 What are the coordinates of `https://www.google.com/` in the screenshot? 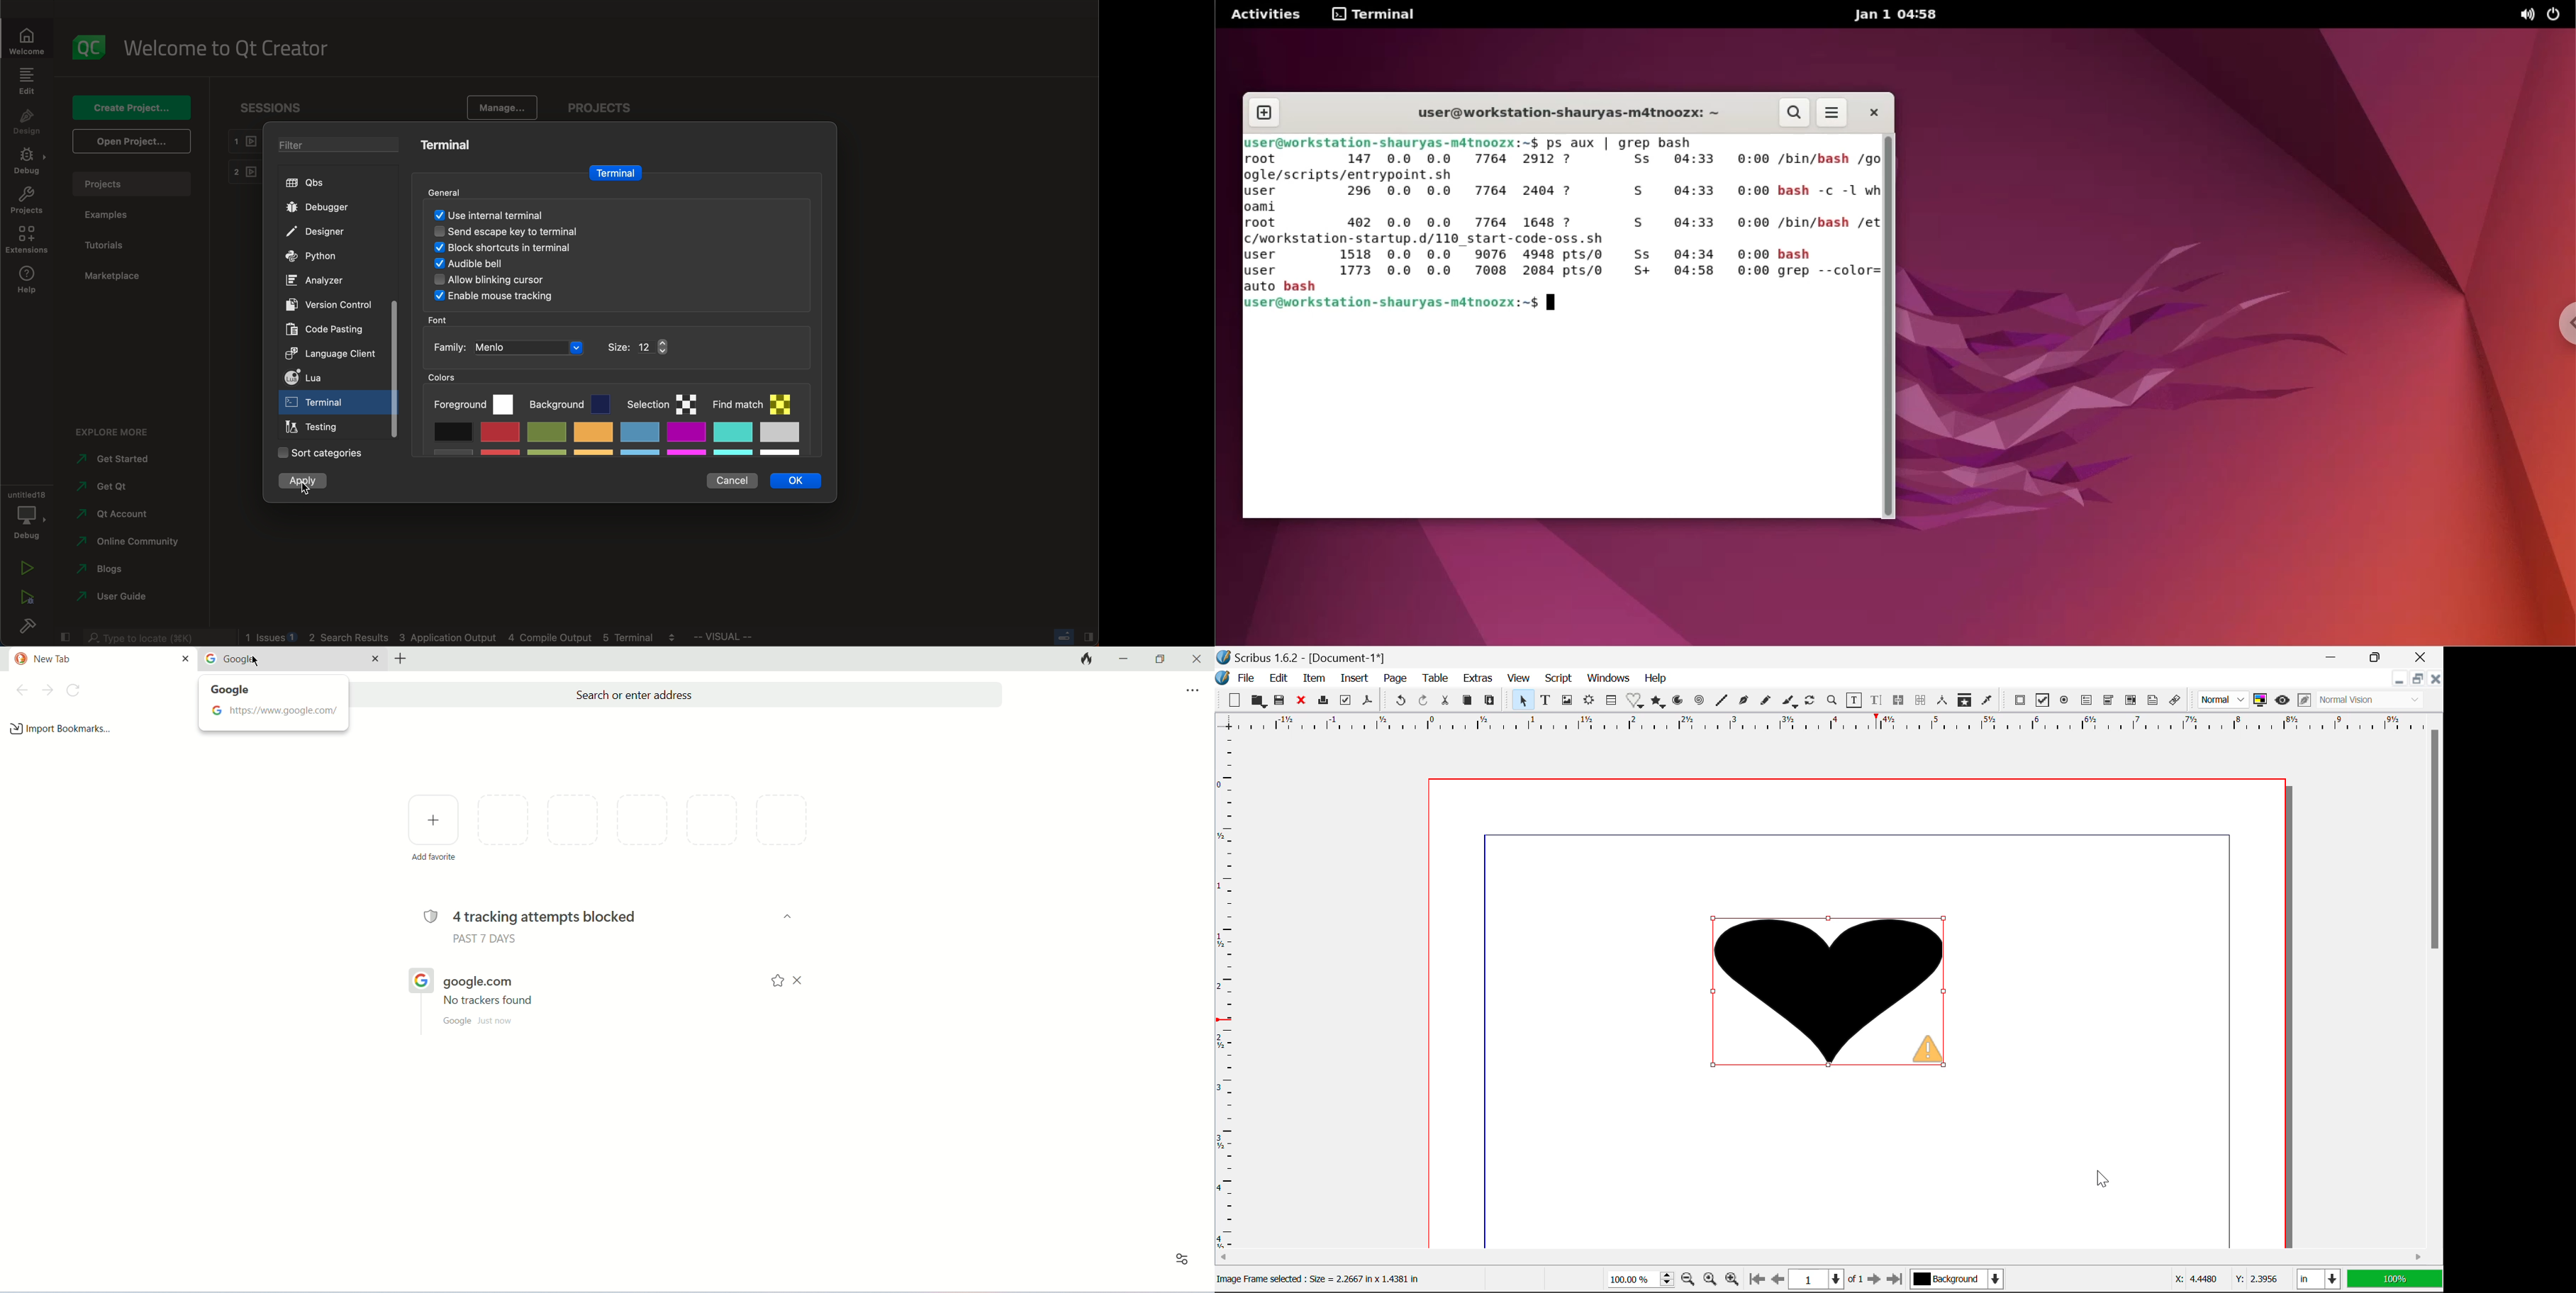 It's located at (287, 711).